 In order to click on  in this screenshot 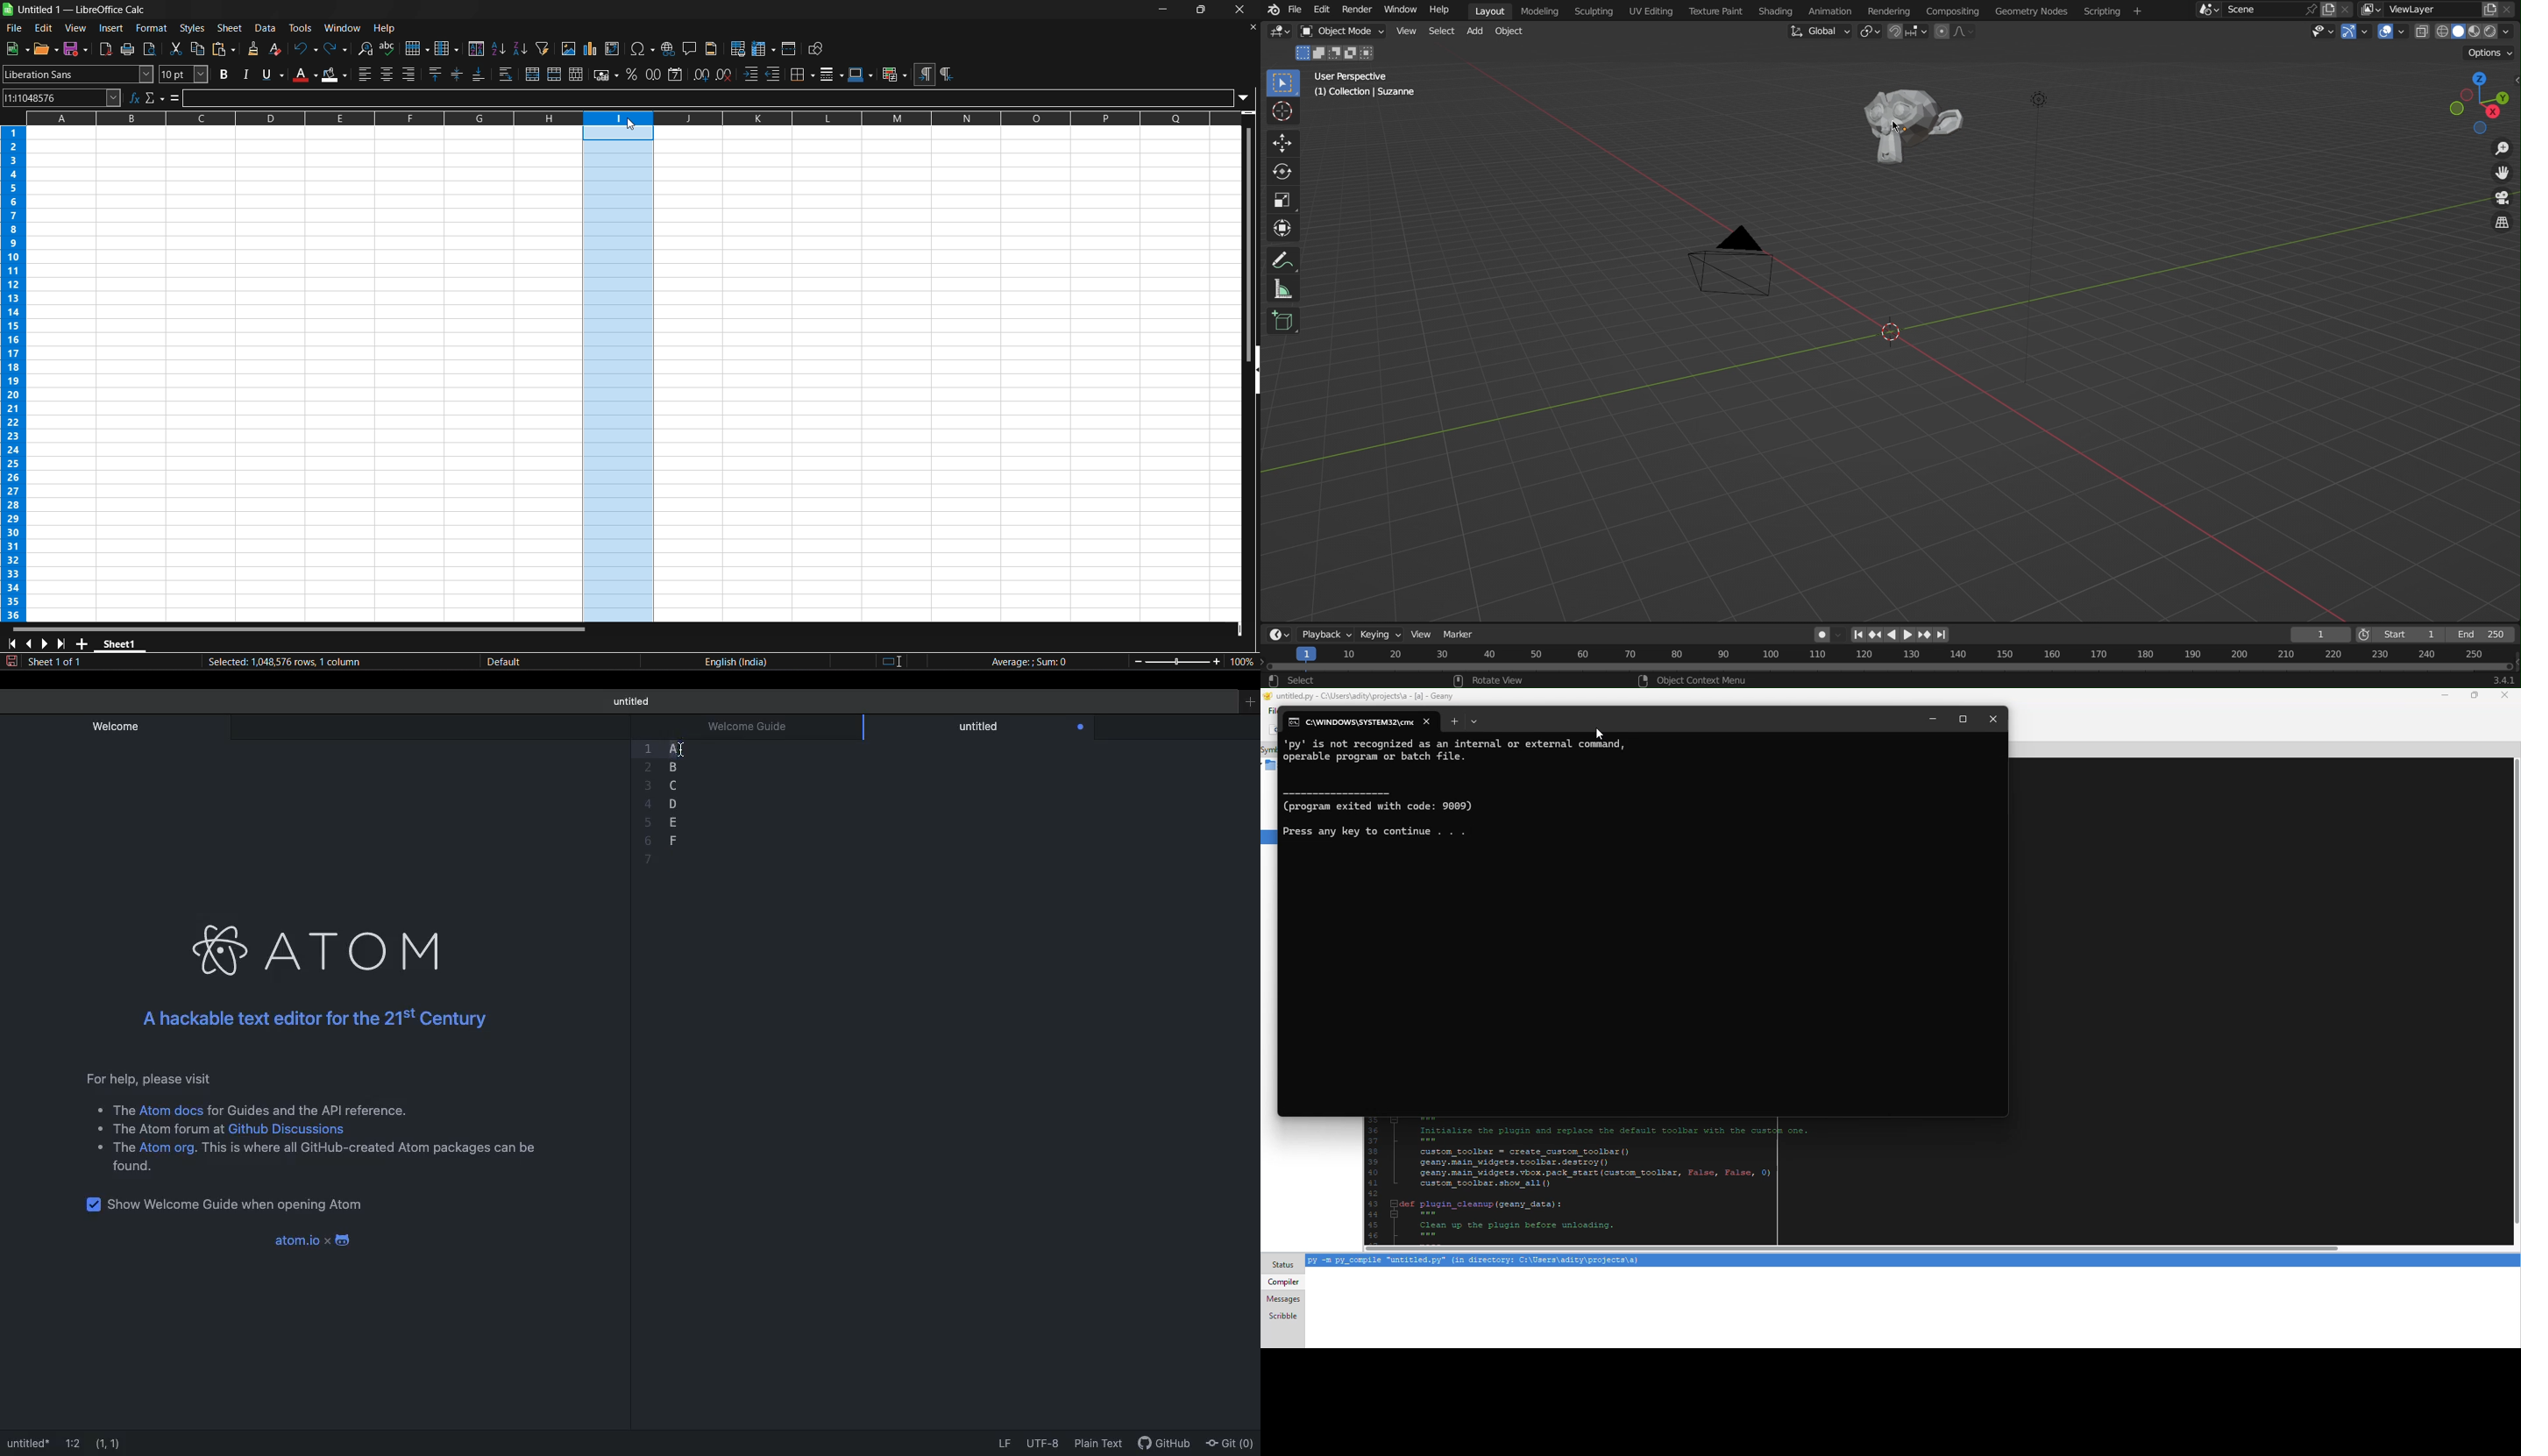, I will do `click(644, 768)`.